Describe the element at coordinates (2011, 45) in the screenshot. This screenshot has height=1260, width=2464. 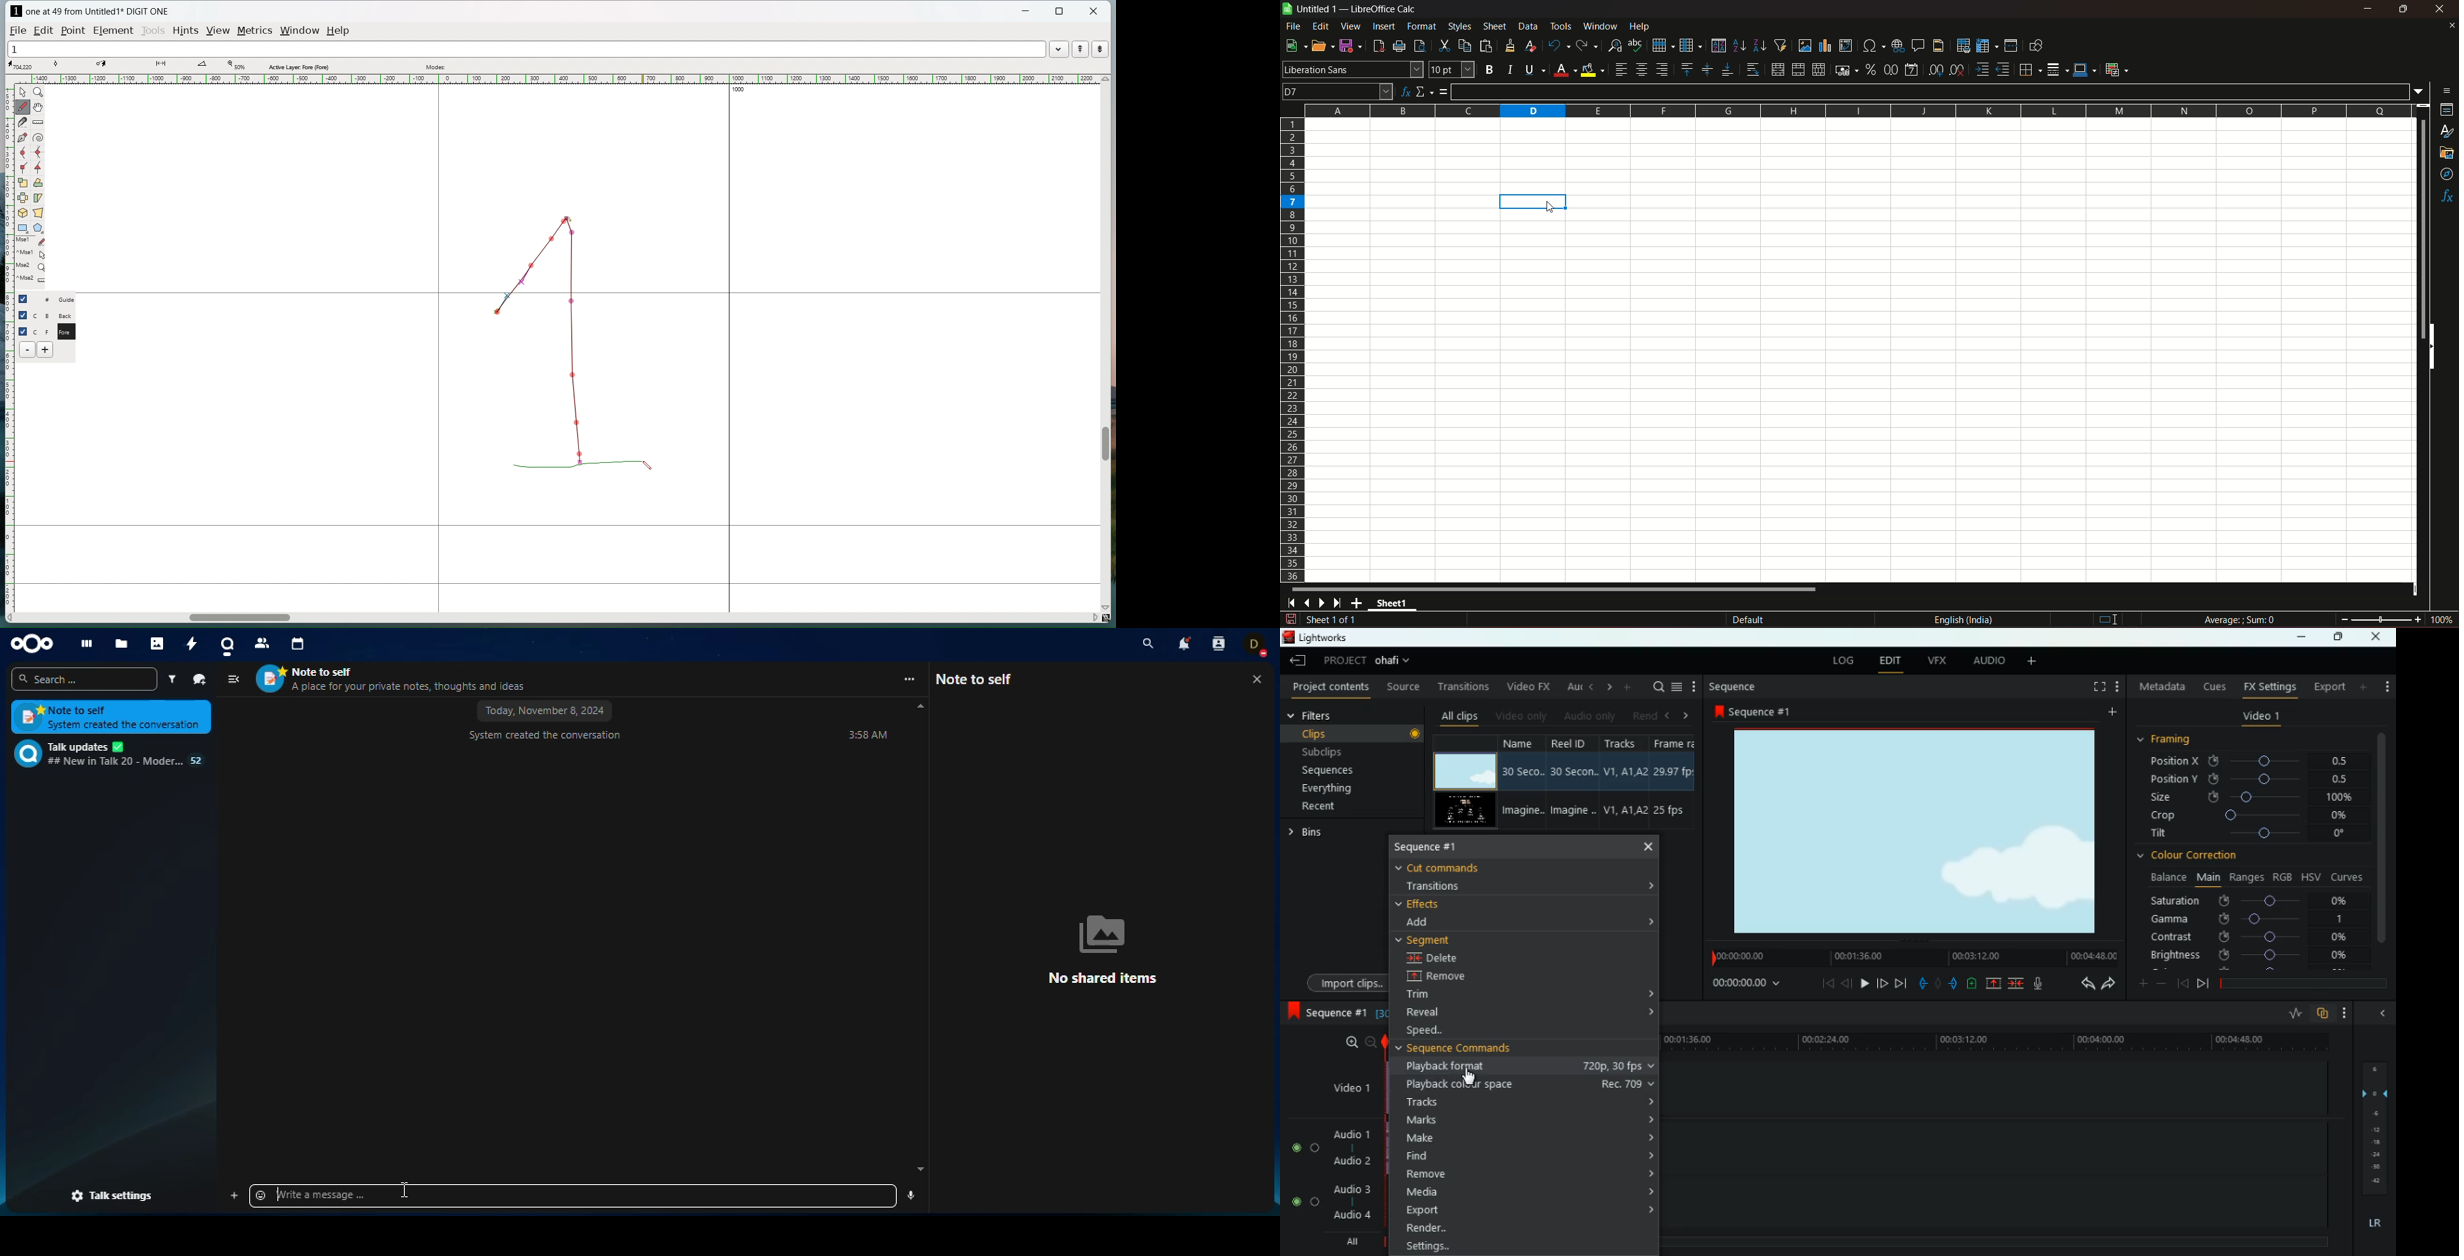
I see `split window` at that location.